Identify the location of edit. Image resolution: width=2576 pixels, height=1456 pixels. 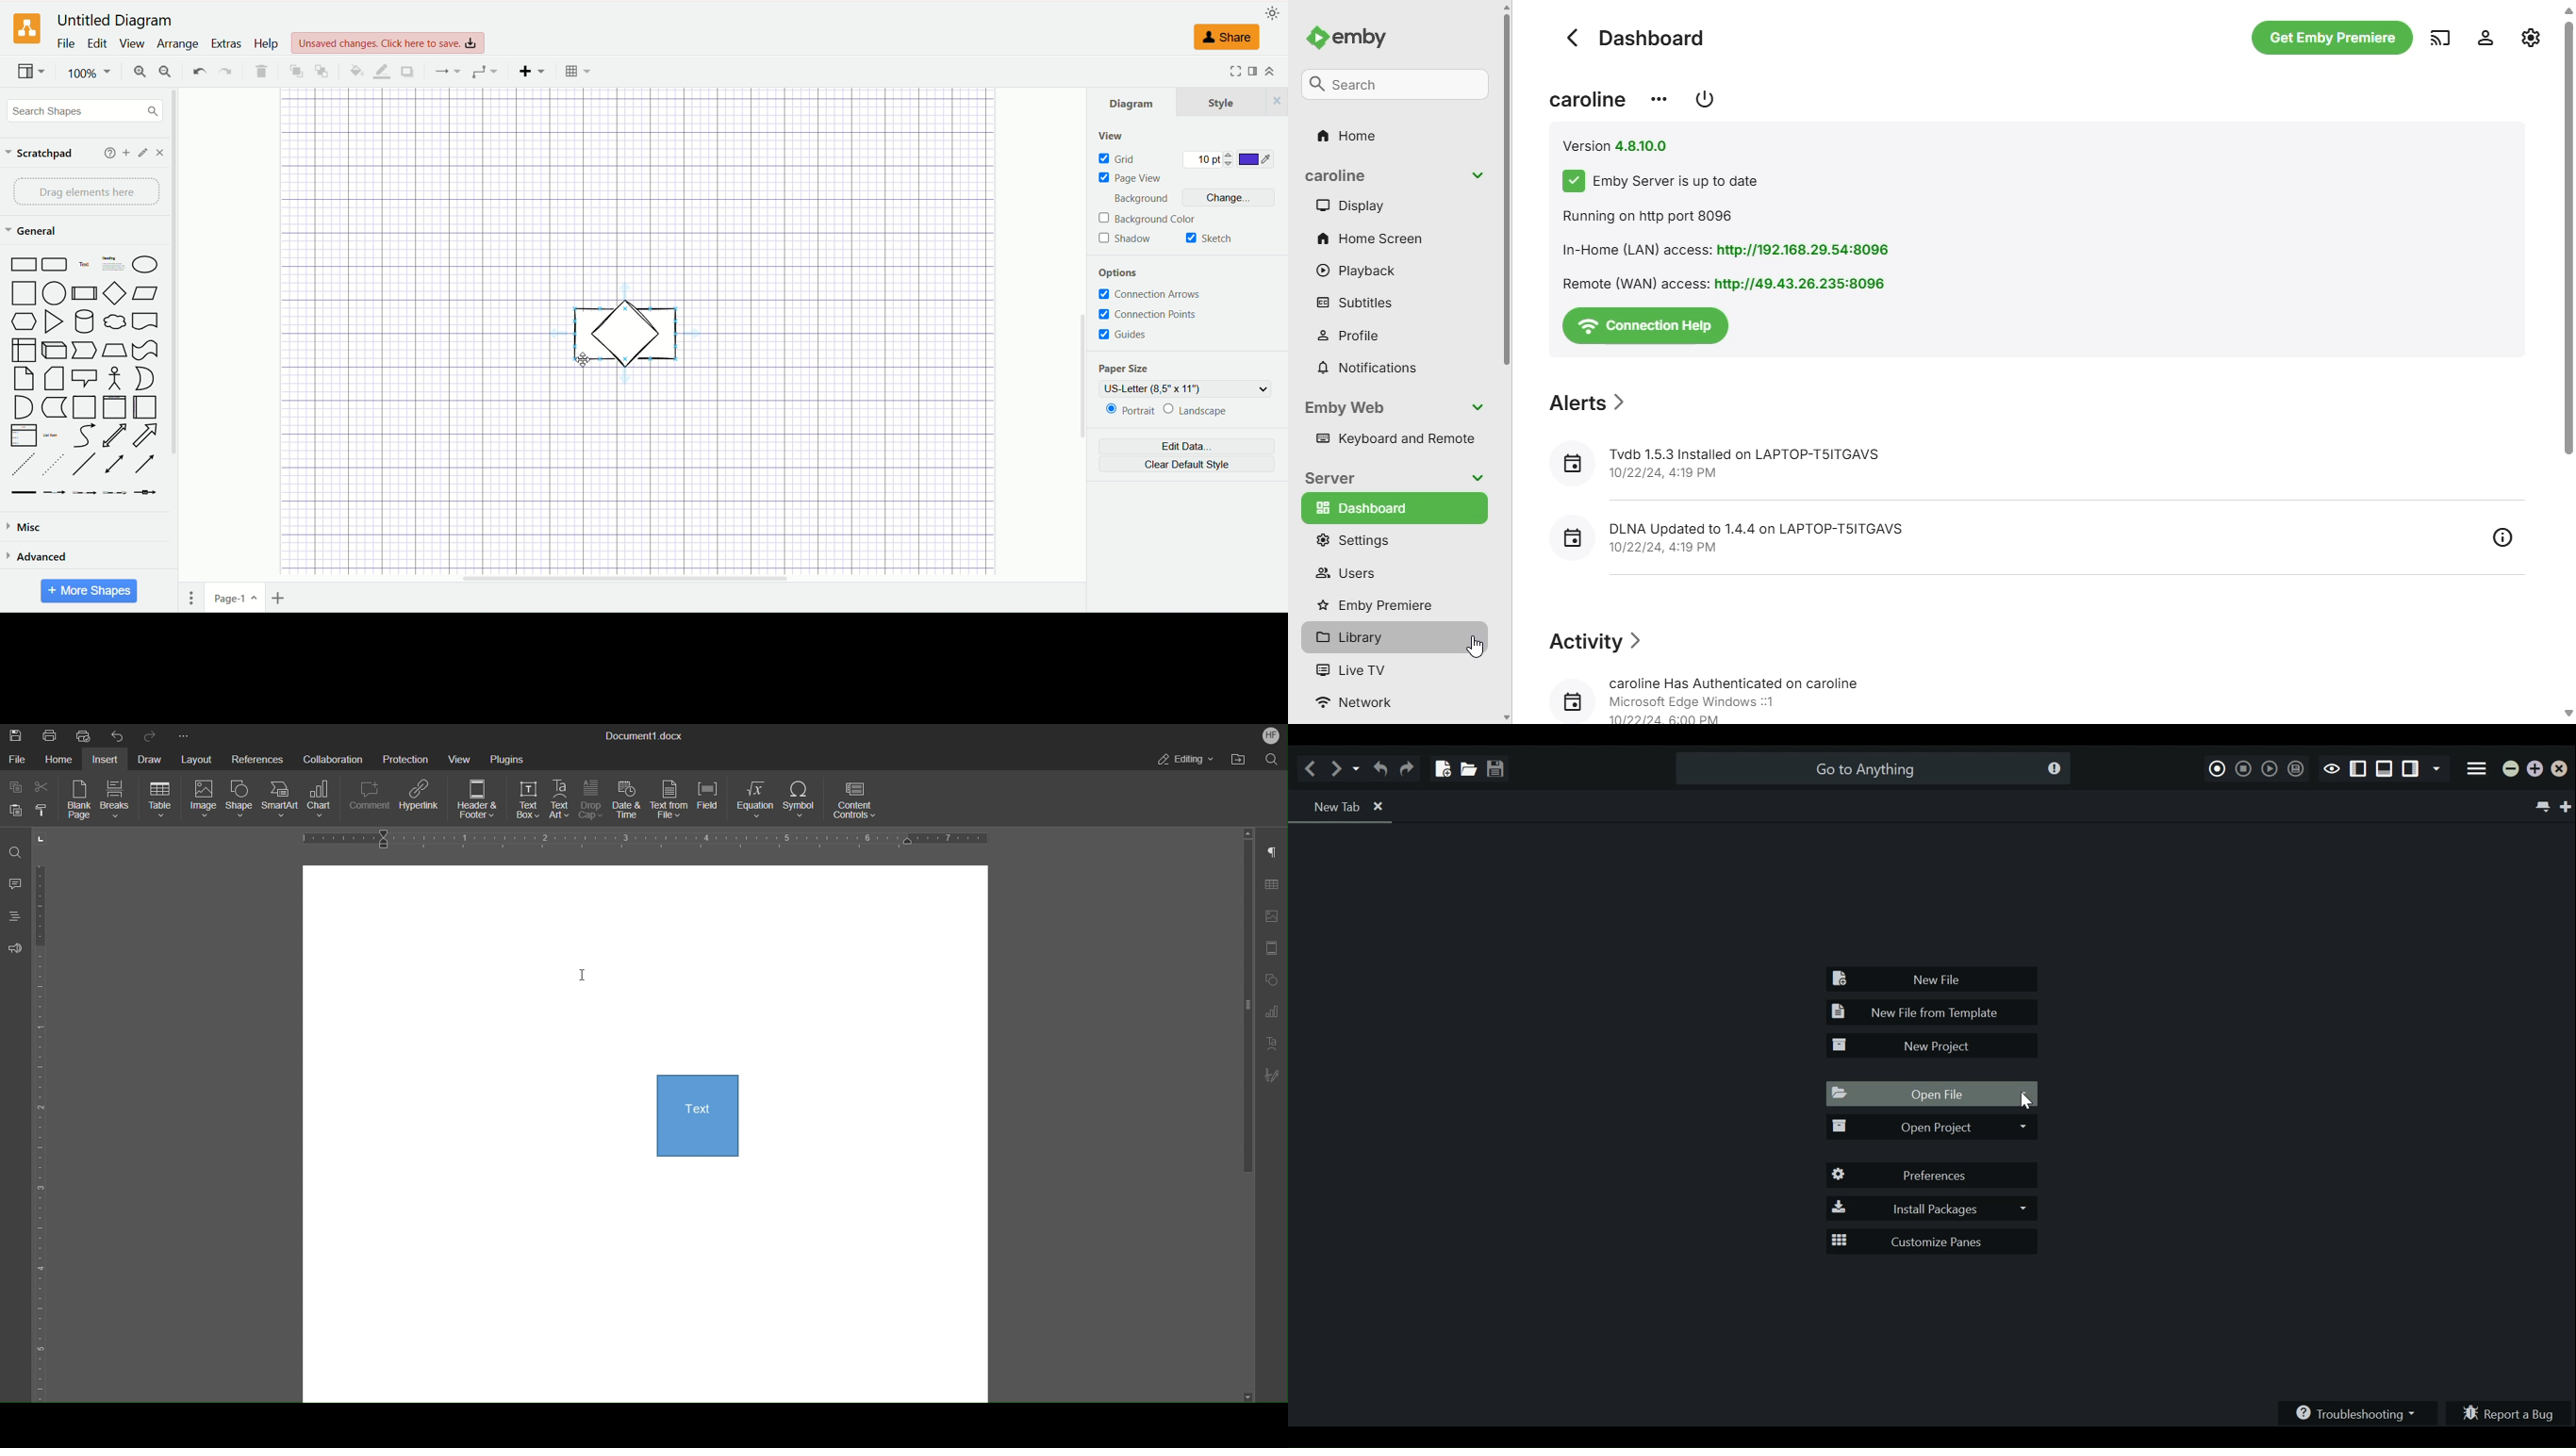
(143, 153).